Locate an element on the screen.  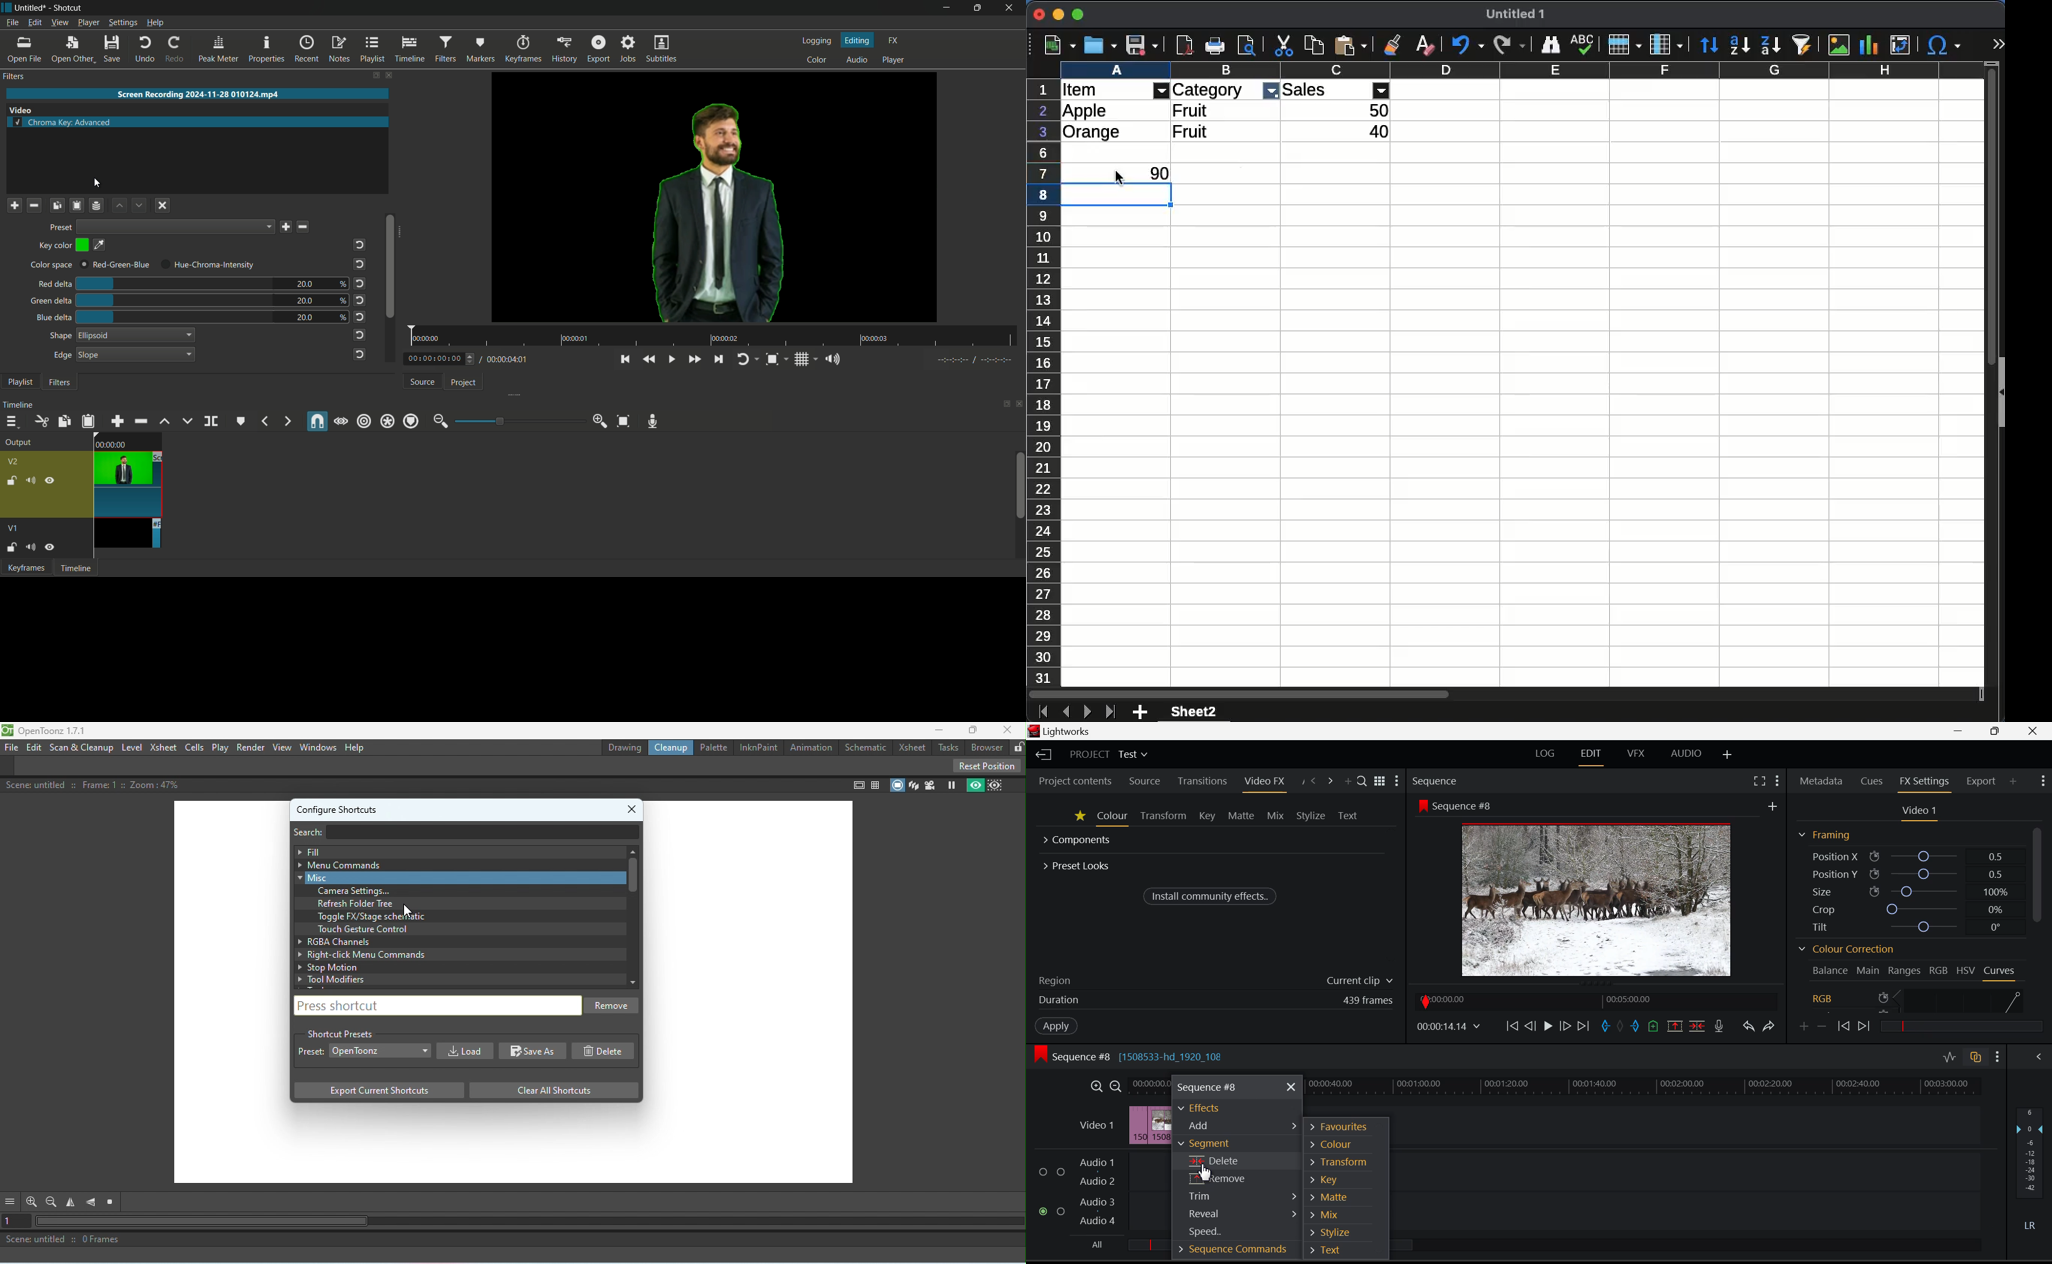
Zoom in is located at coordinates (30, 1202).